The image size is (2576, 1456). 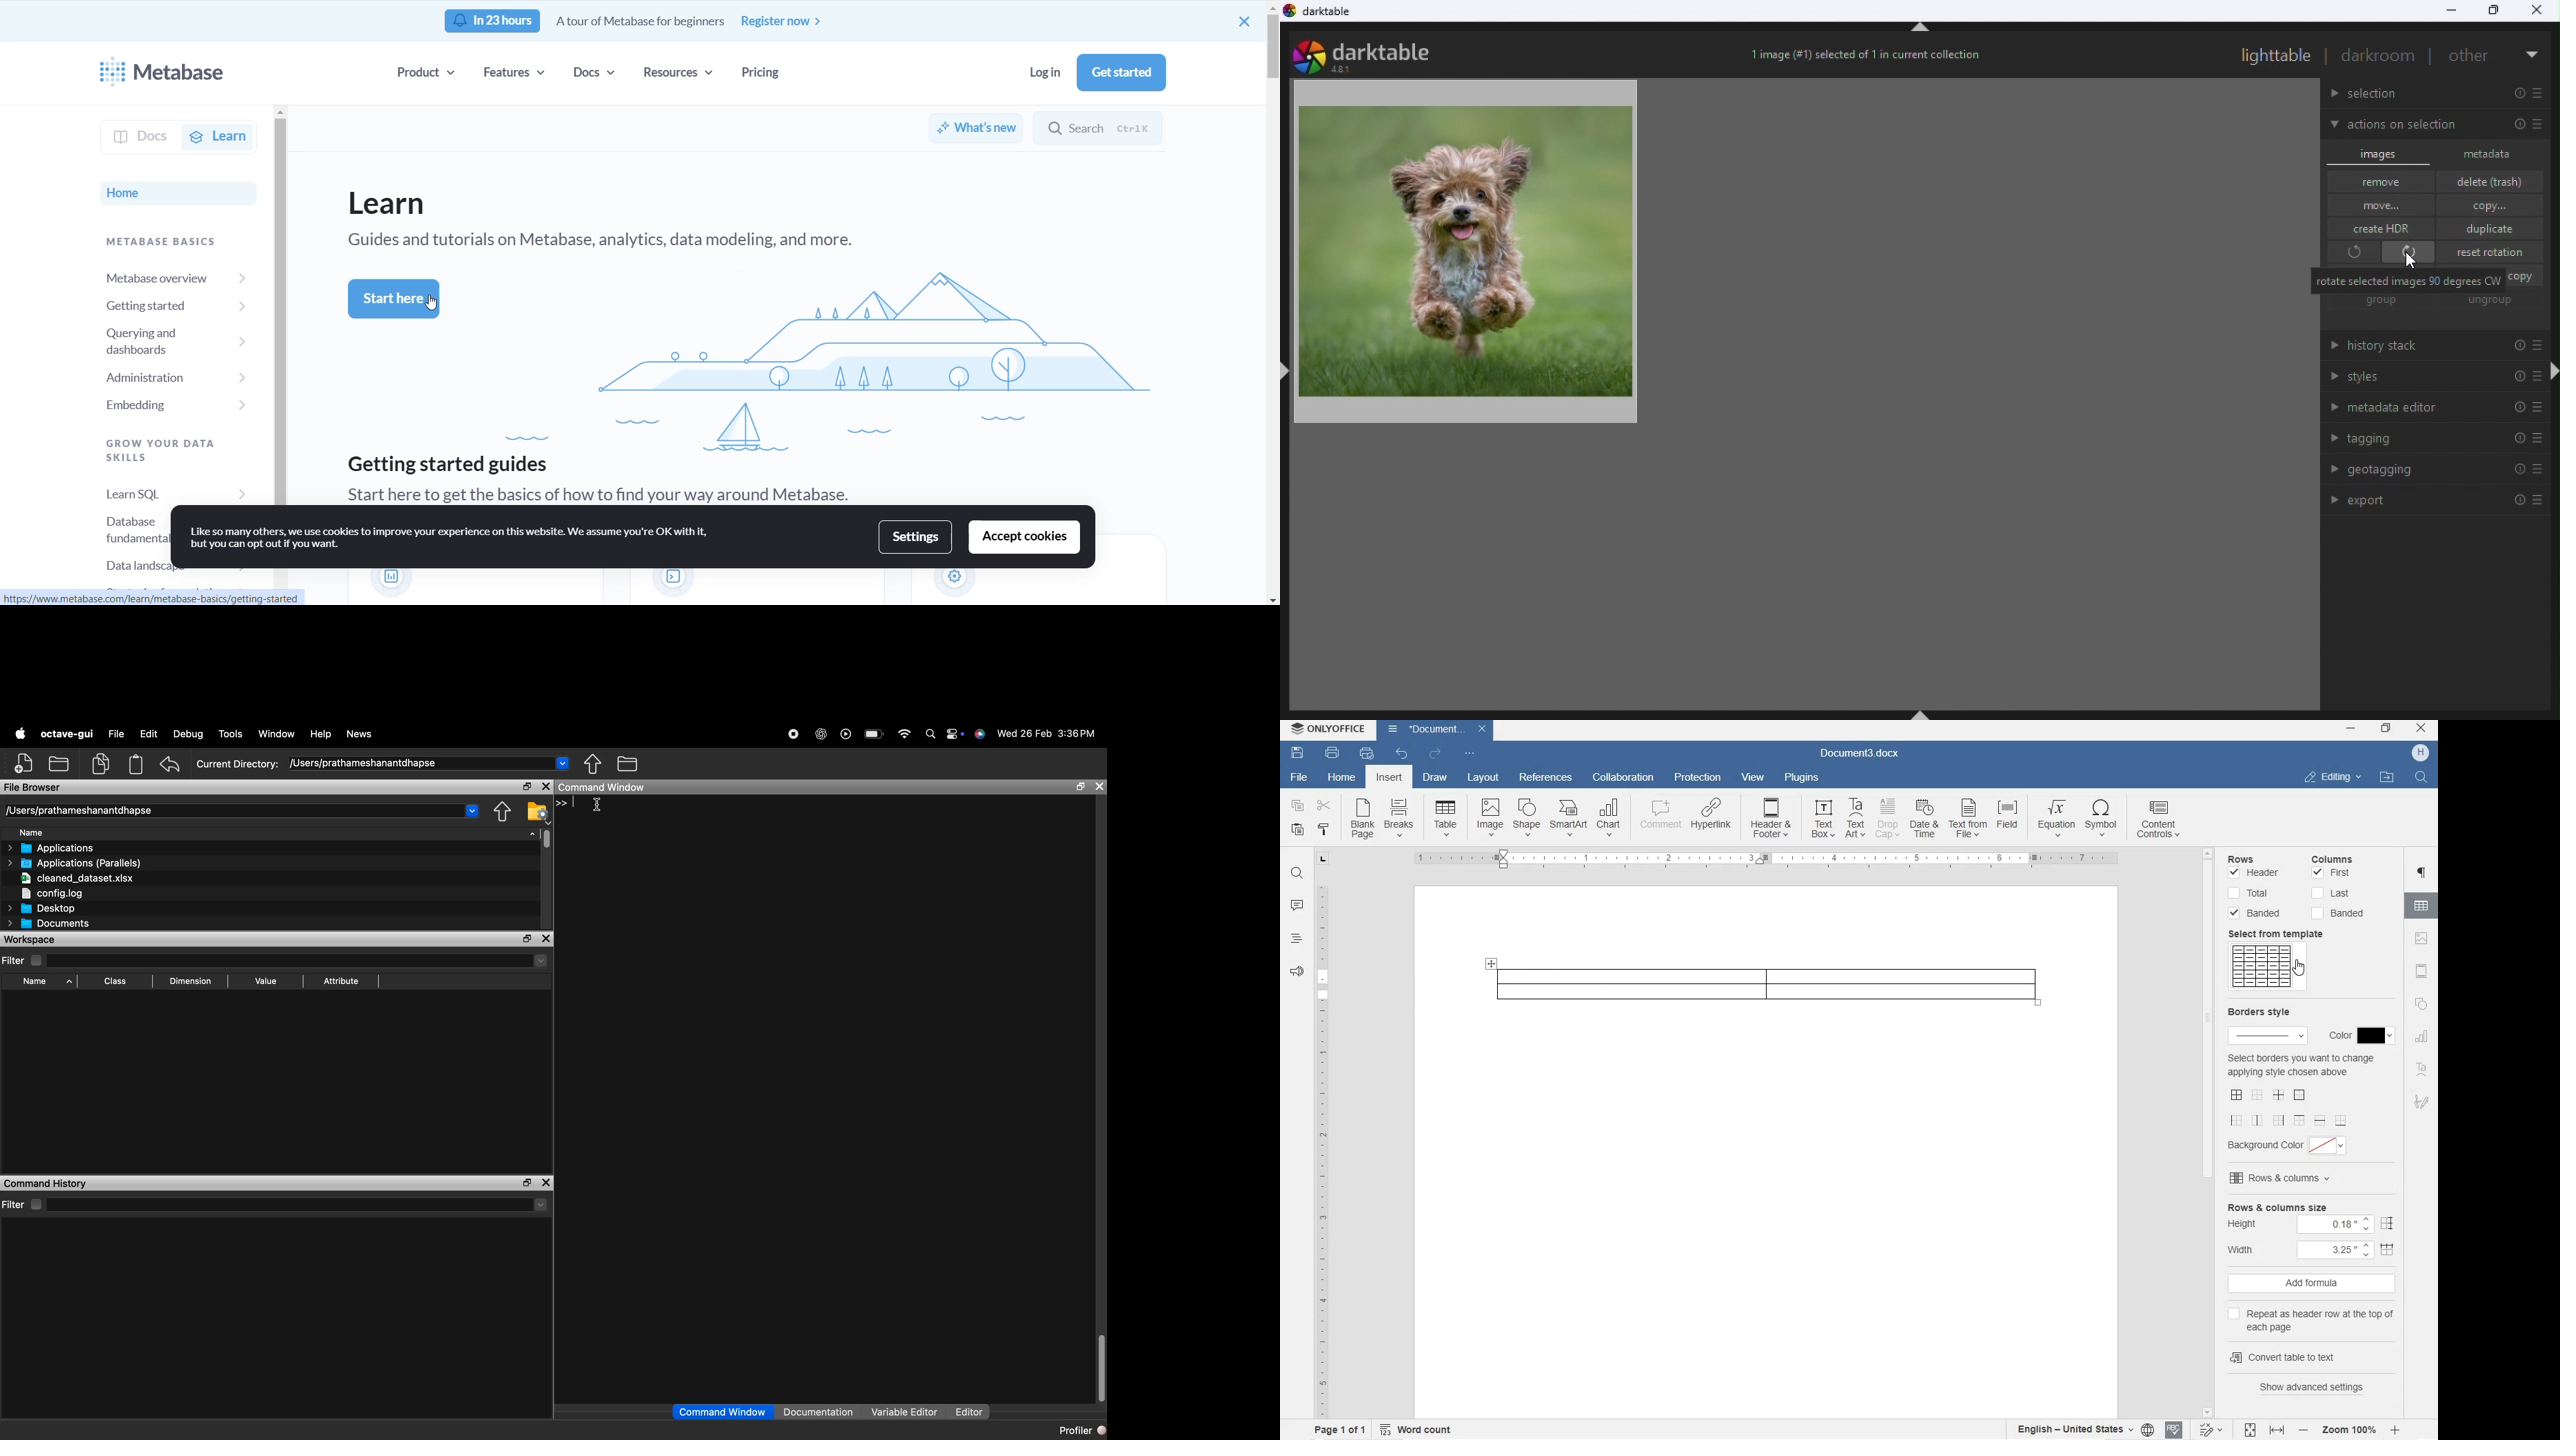 What do you see at coordinates (254, 939) in the screenshot?
I see `workspace` at bounding box center [254, 939].